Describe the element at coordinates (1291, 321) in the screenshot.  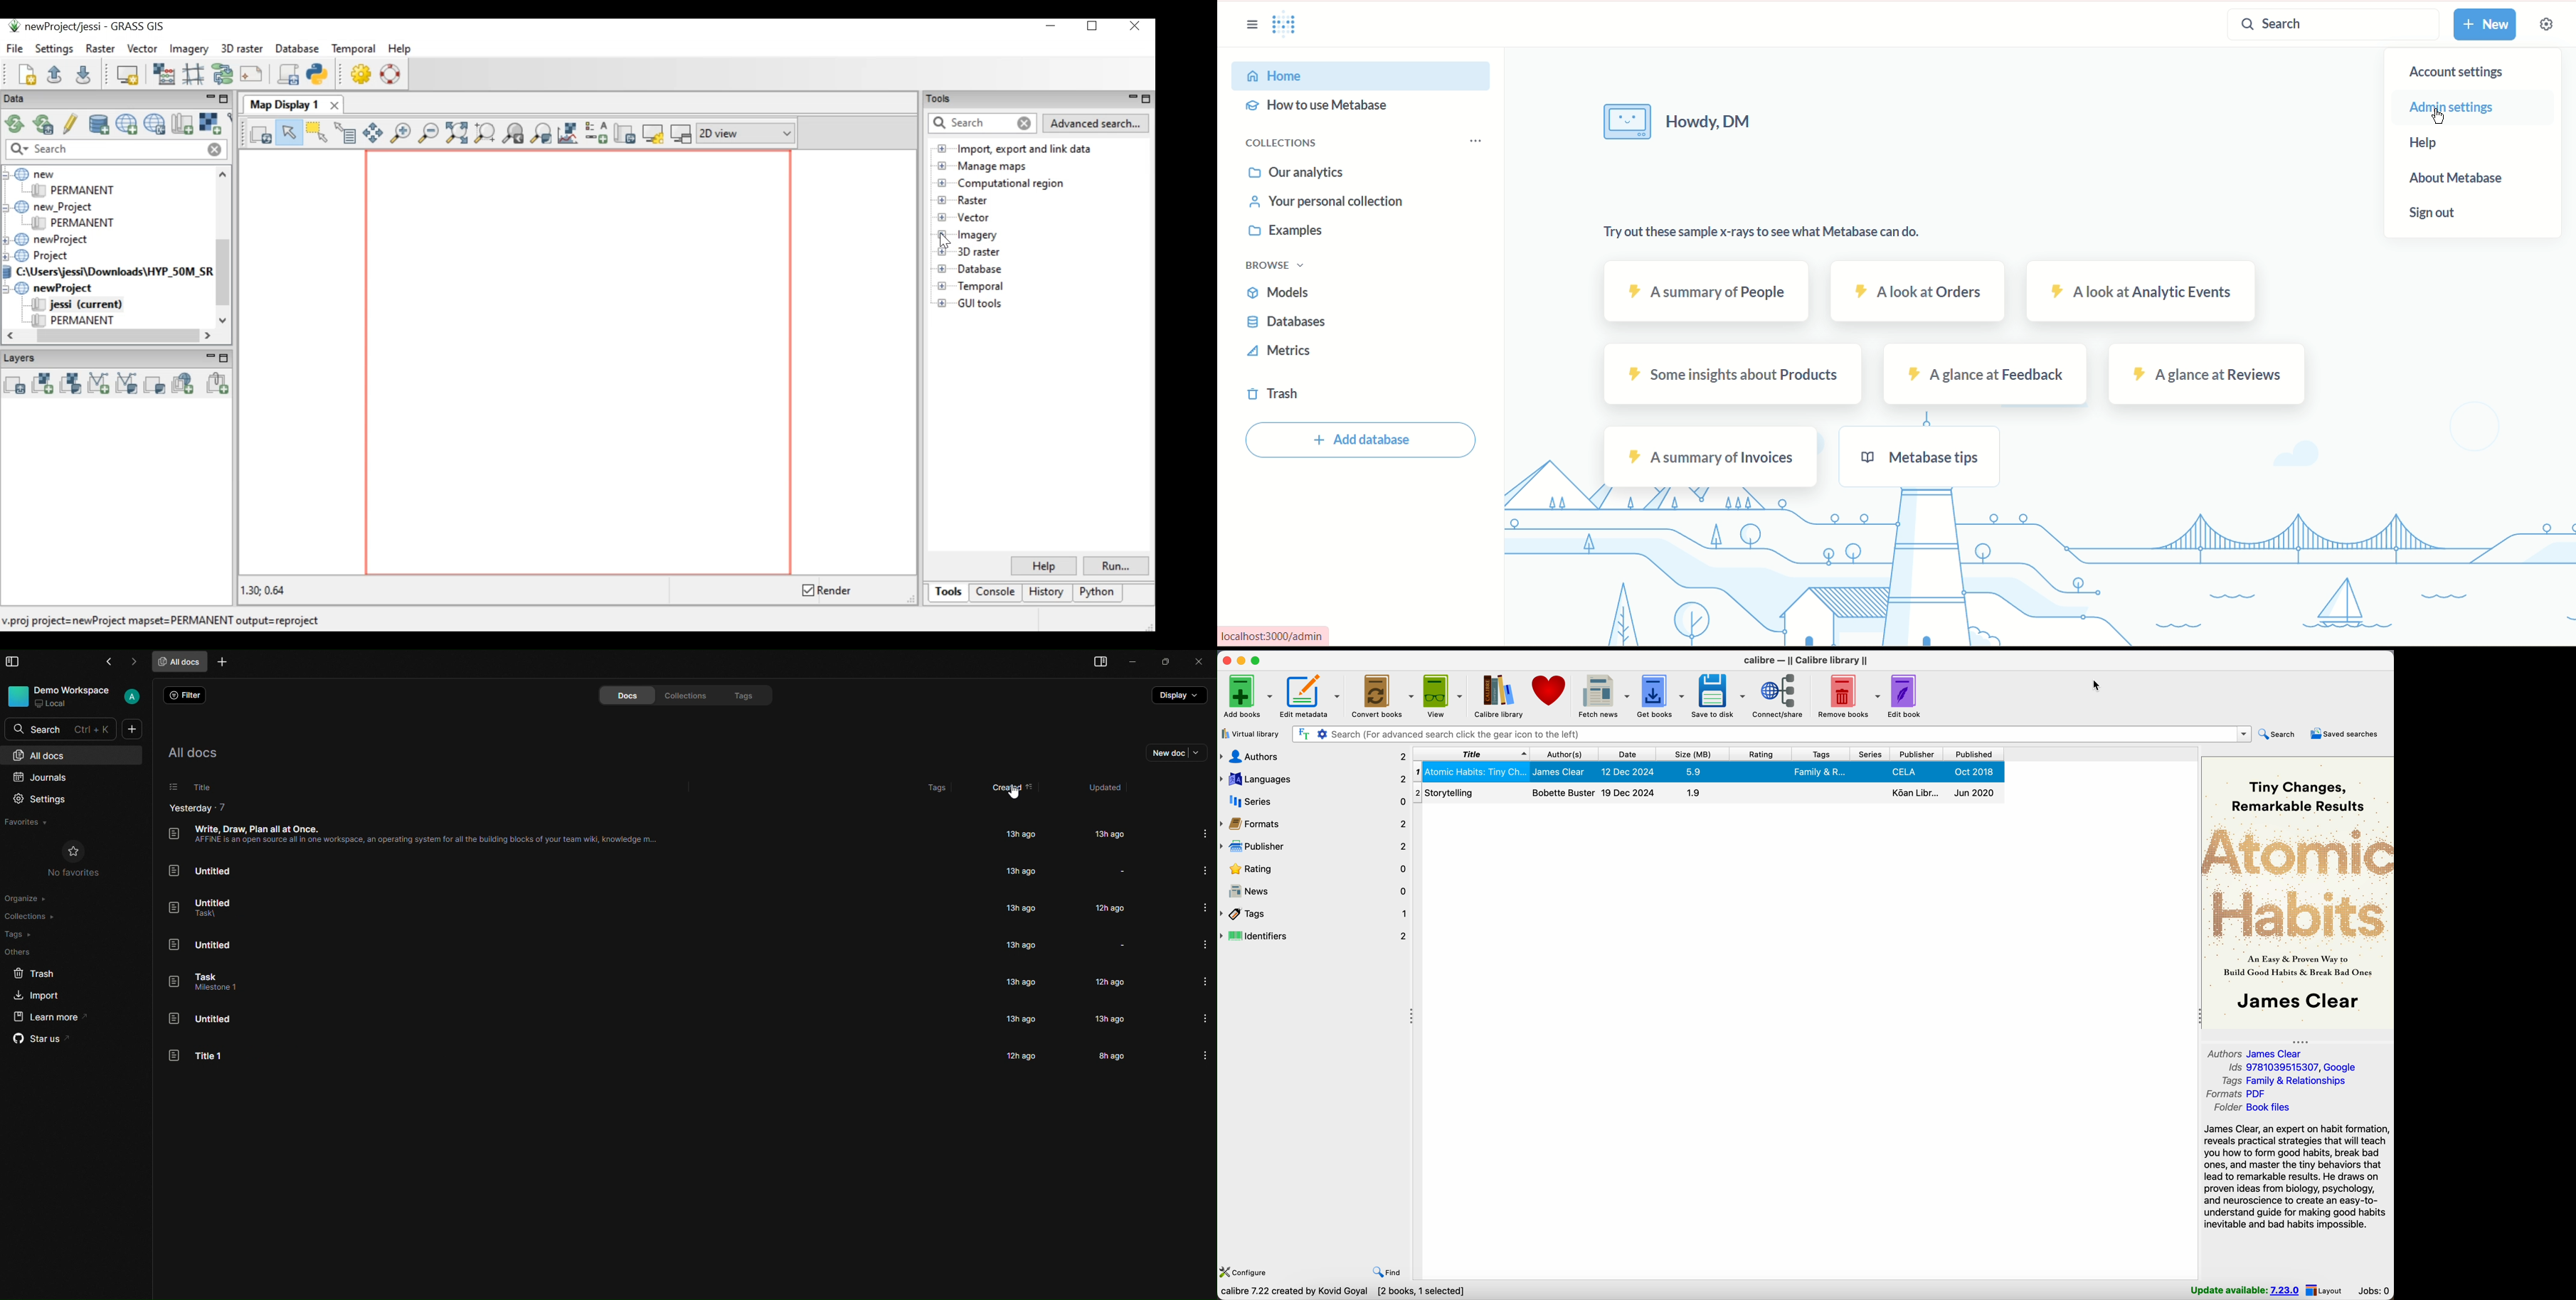
I see `databases` at that location.